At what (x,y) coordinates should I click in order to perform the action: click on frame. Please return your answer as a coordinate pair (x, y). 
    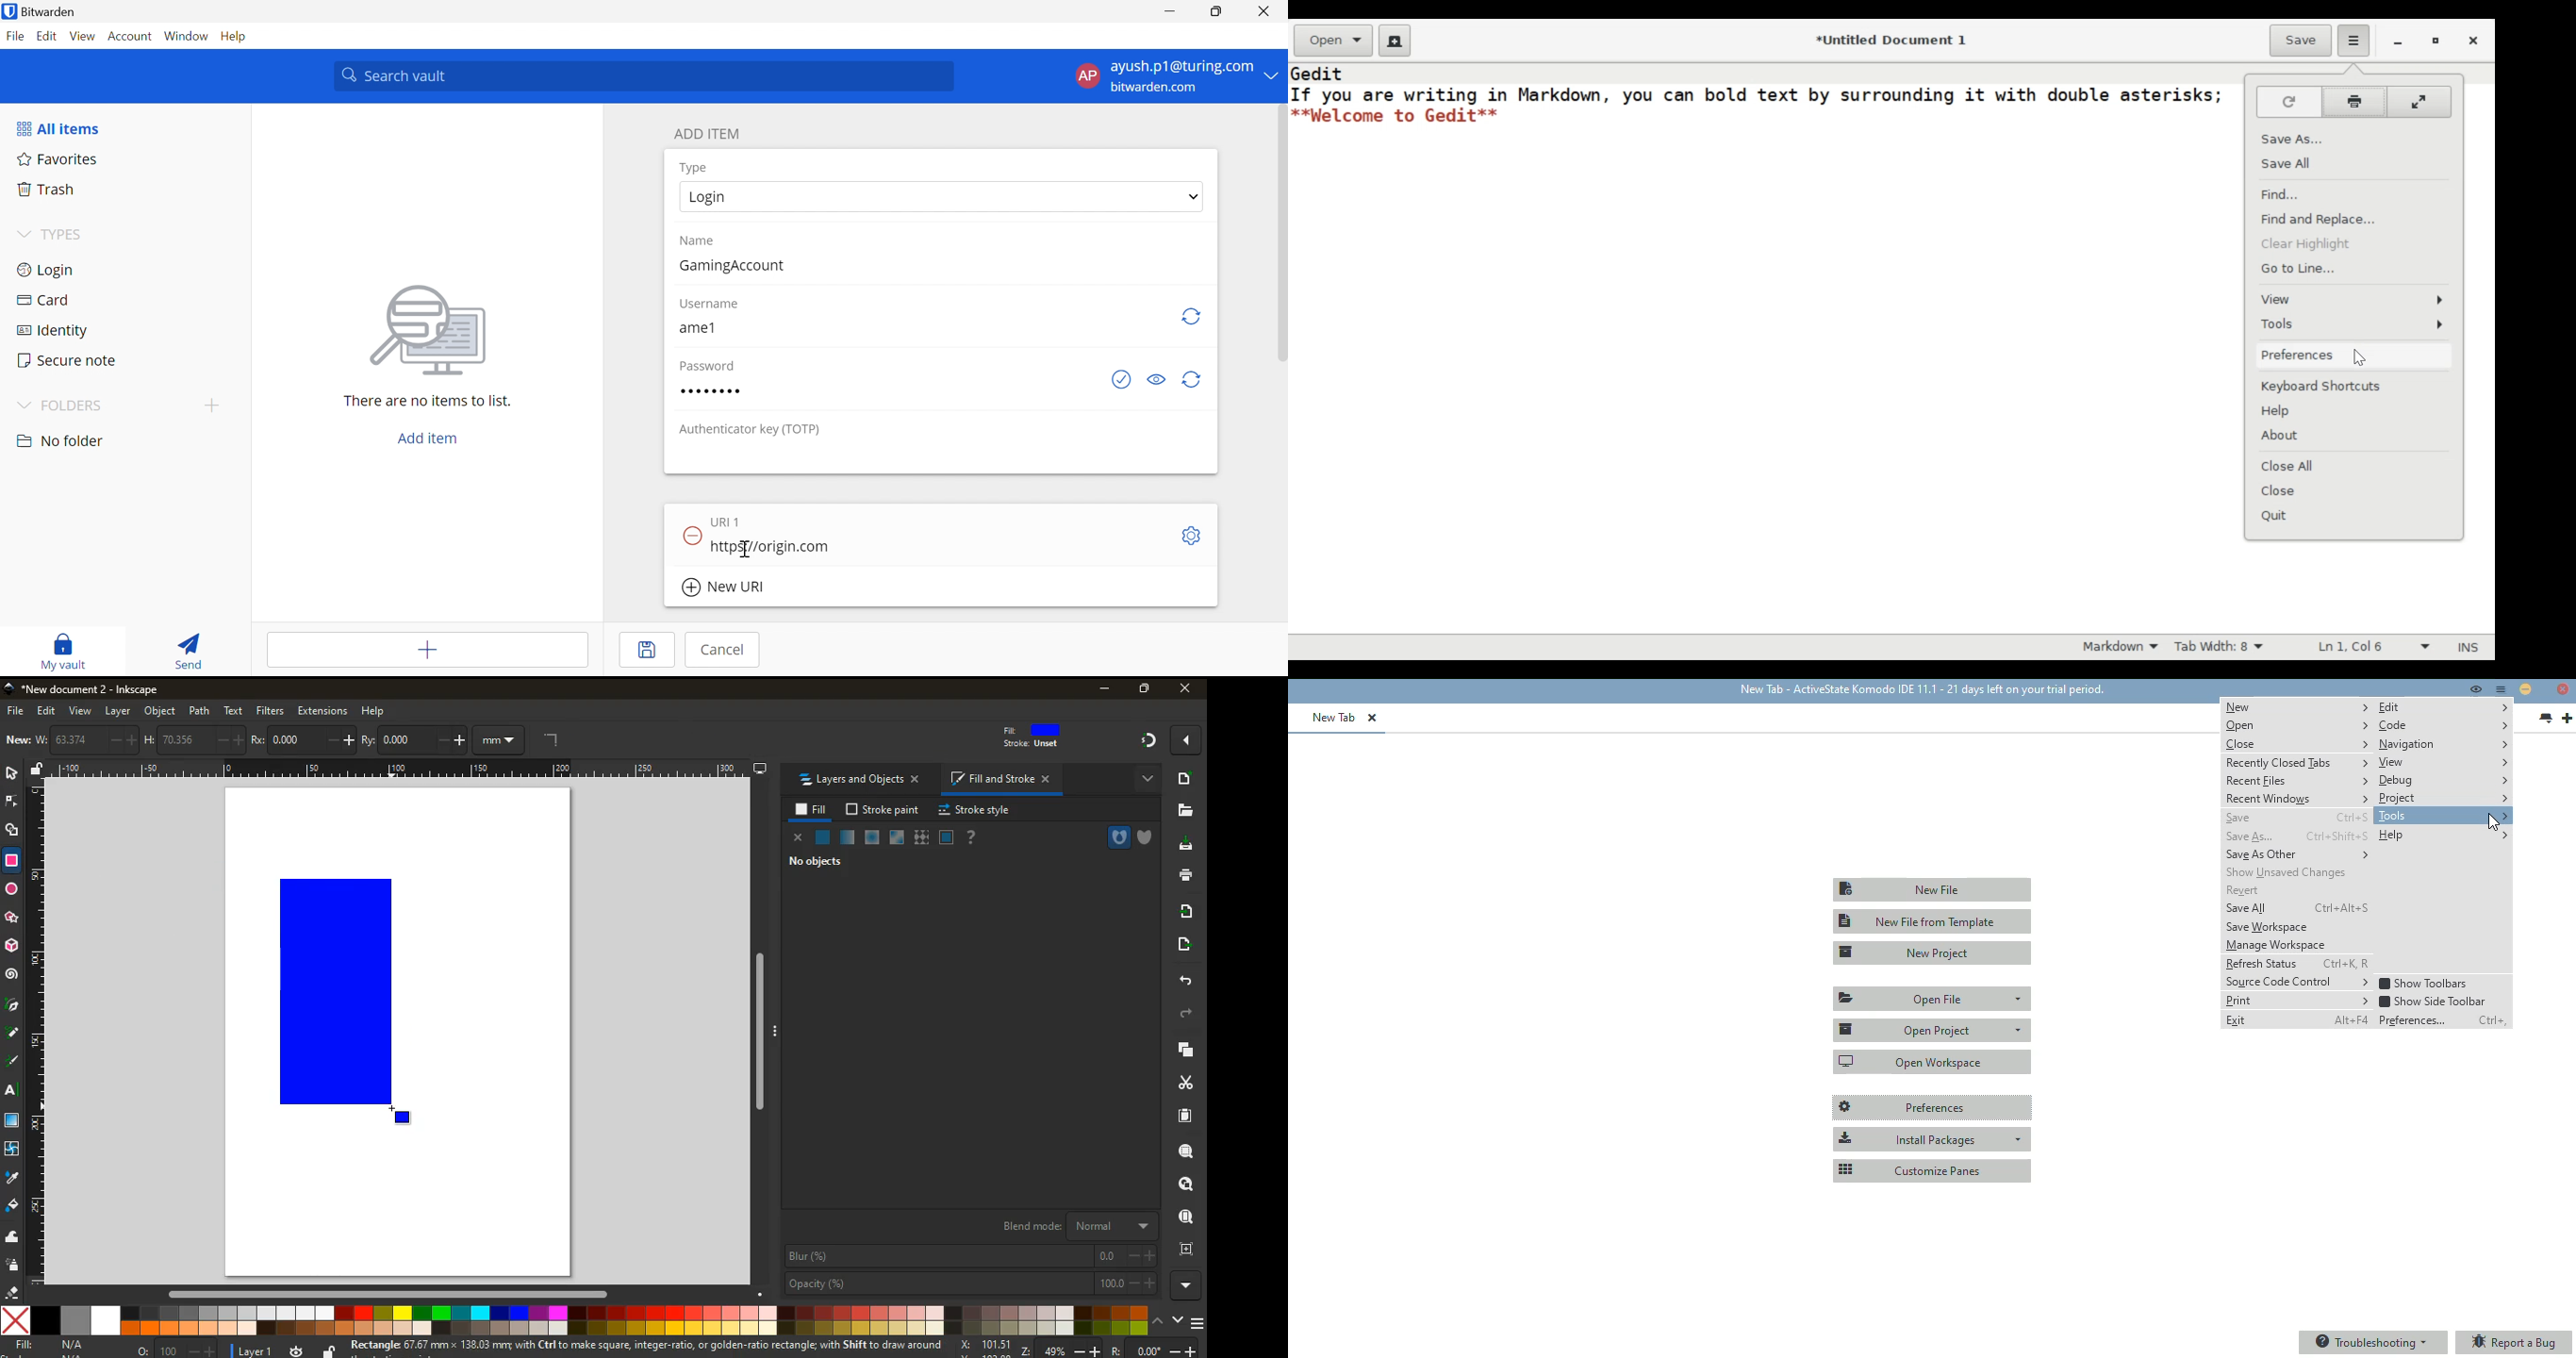
    Looking at the image, I should click on (1188, 1250).